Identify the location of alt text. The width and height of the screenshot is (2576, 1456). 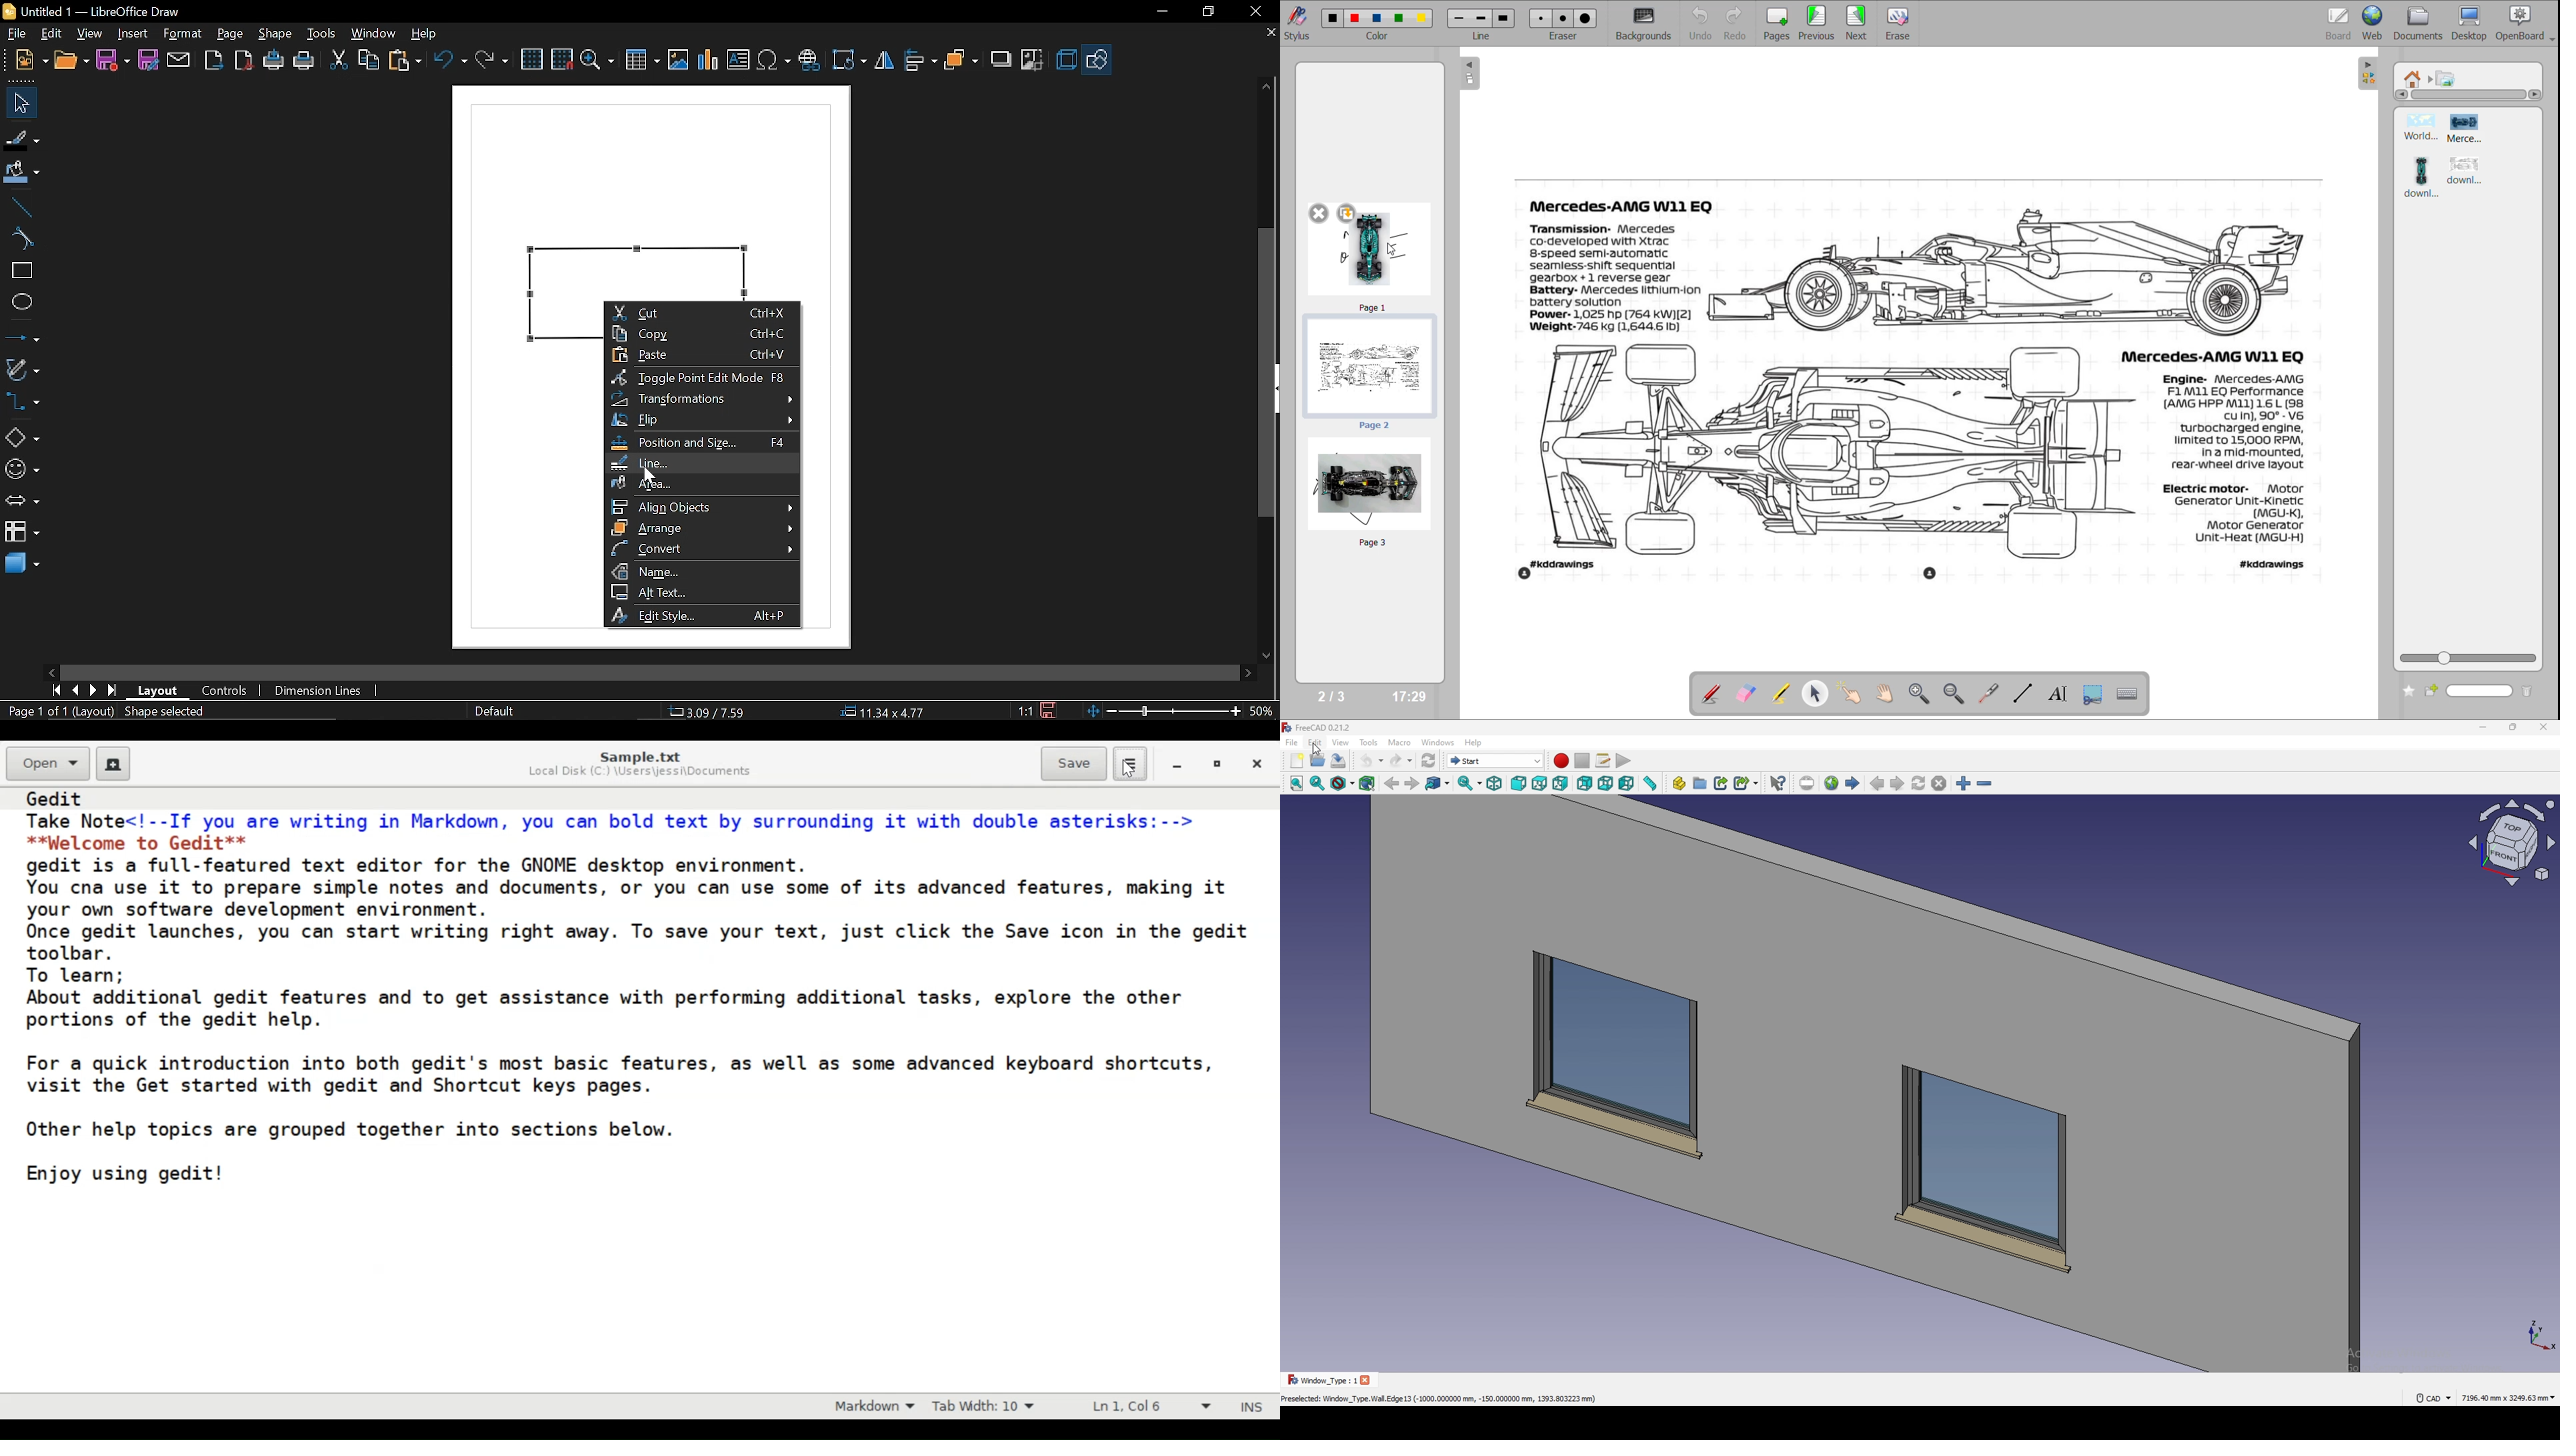
(701, 592).